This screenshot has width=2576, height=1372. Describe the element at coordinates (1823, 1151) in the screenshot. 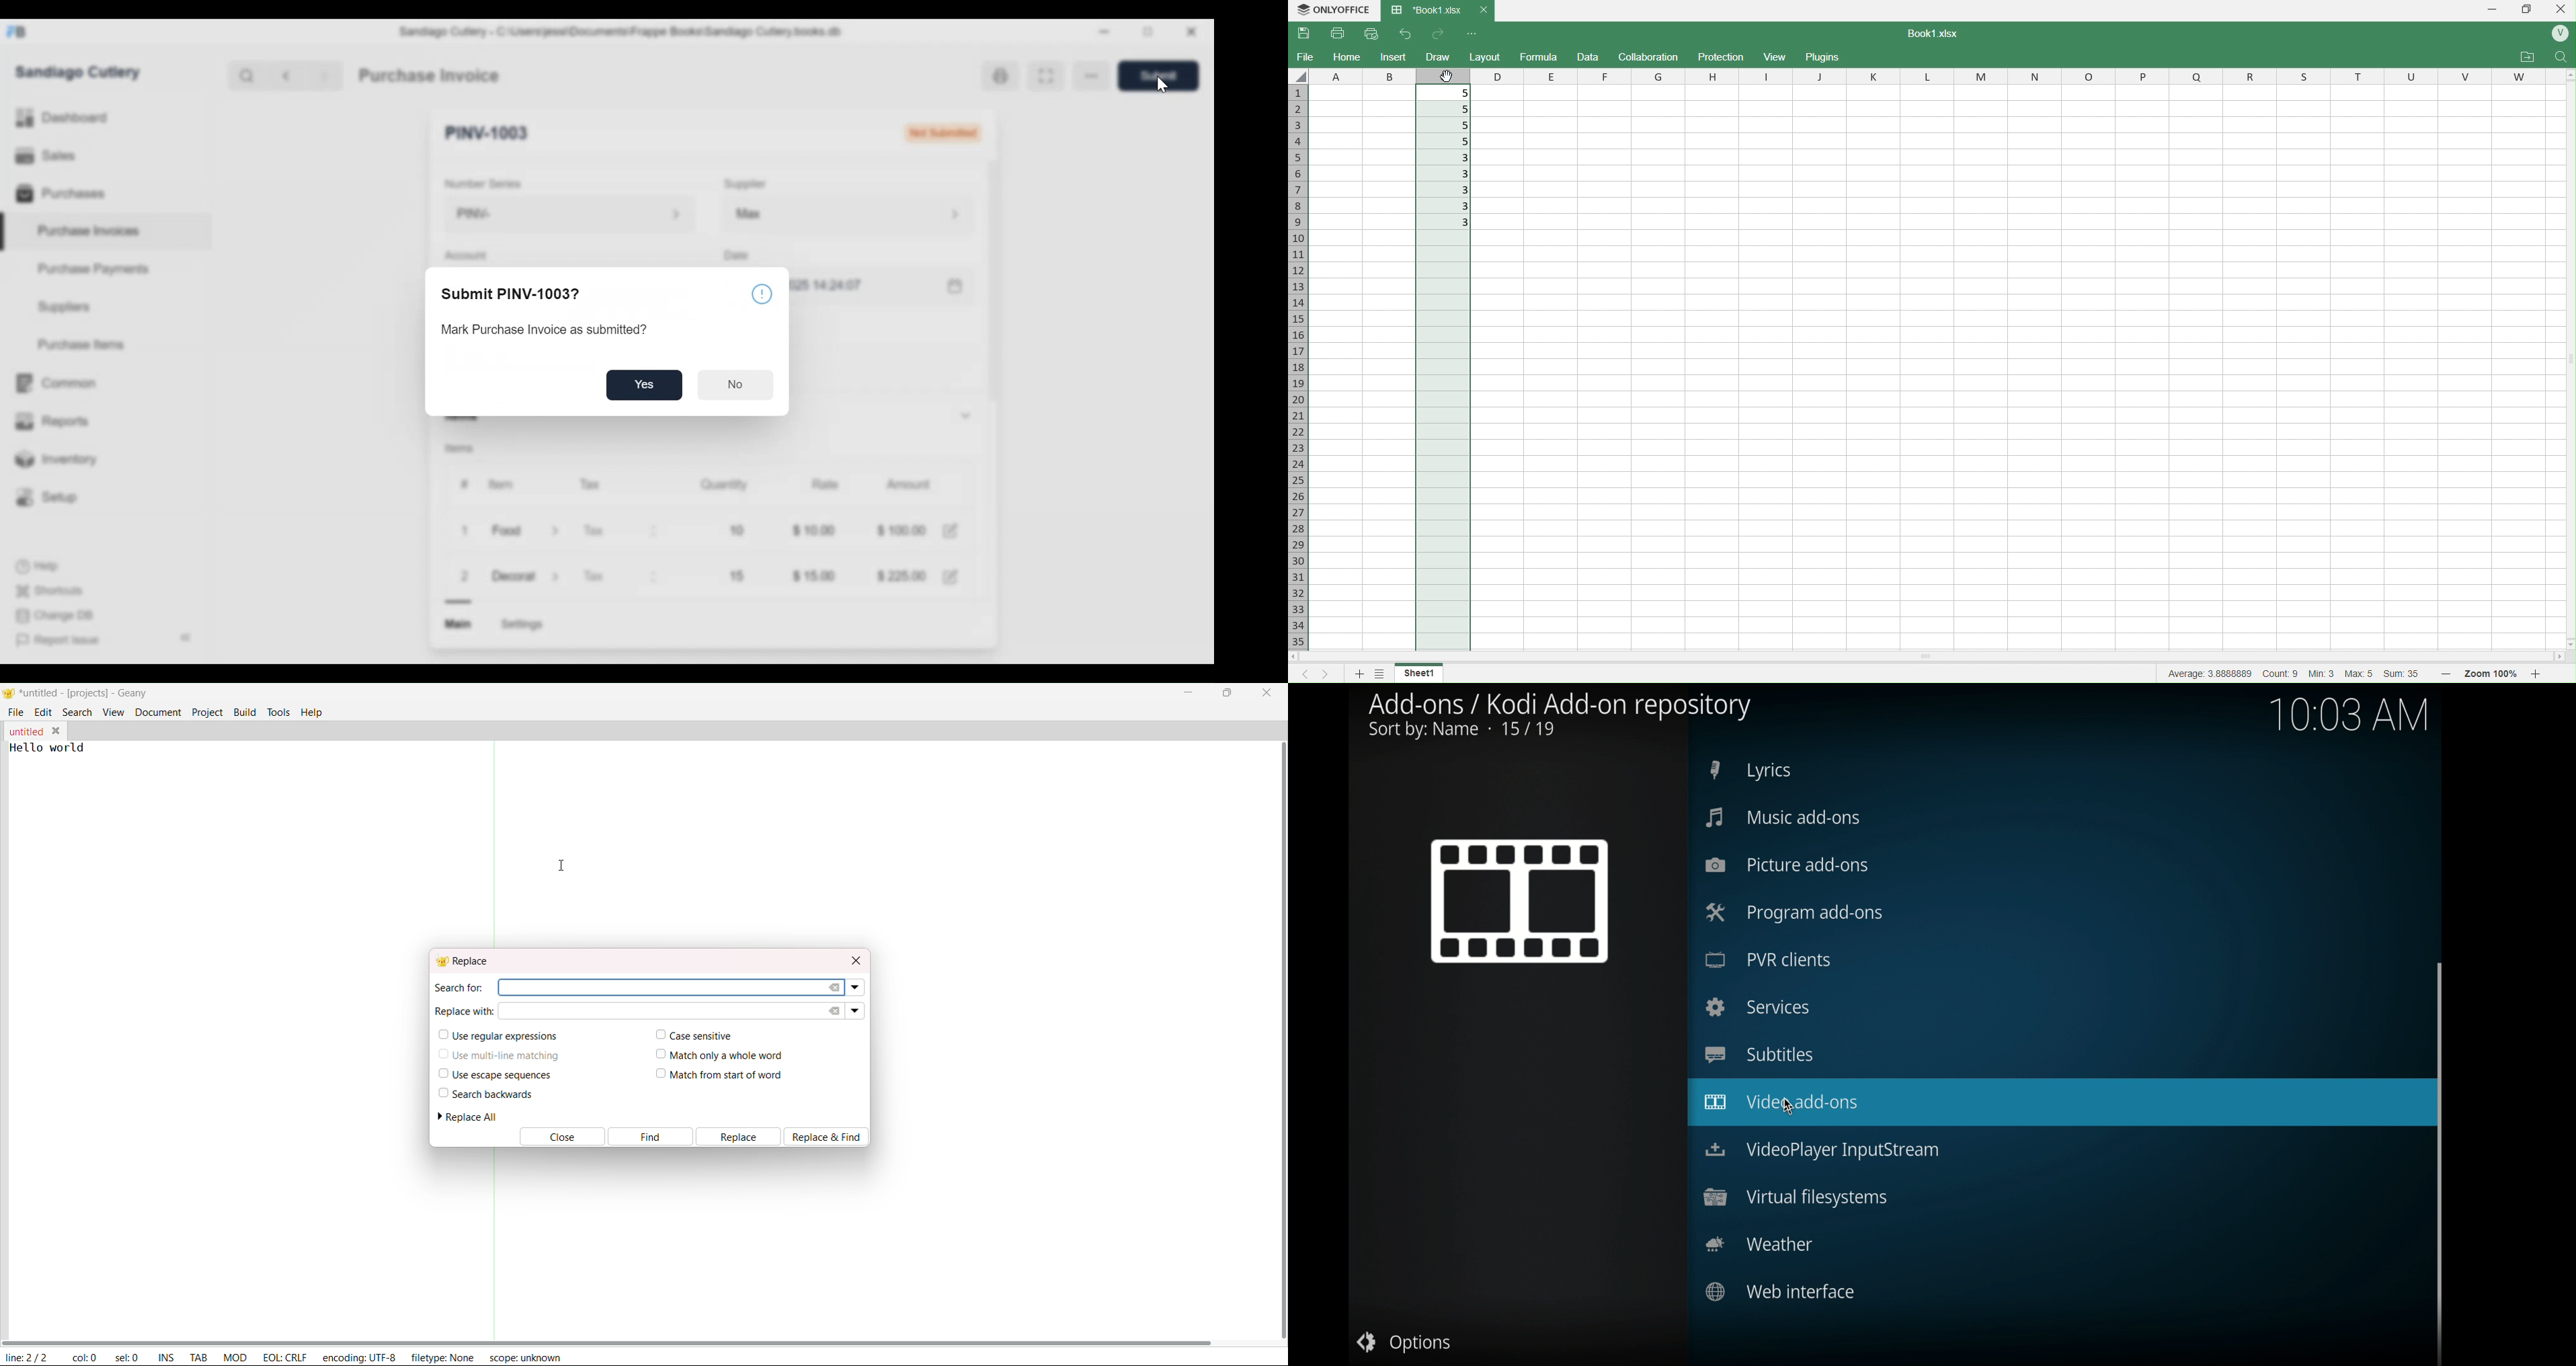

I see `video  player ` at that location.